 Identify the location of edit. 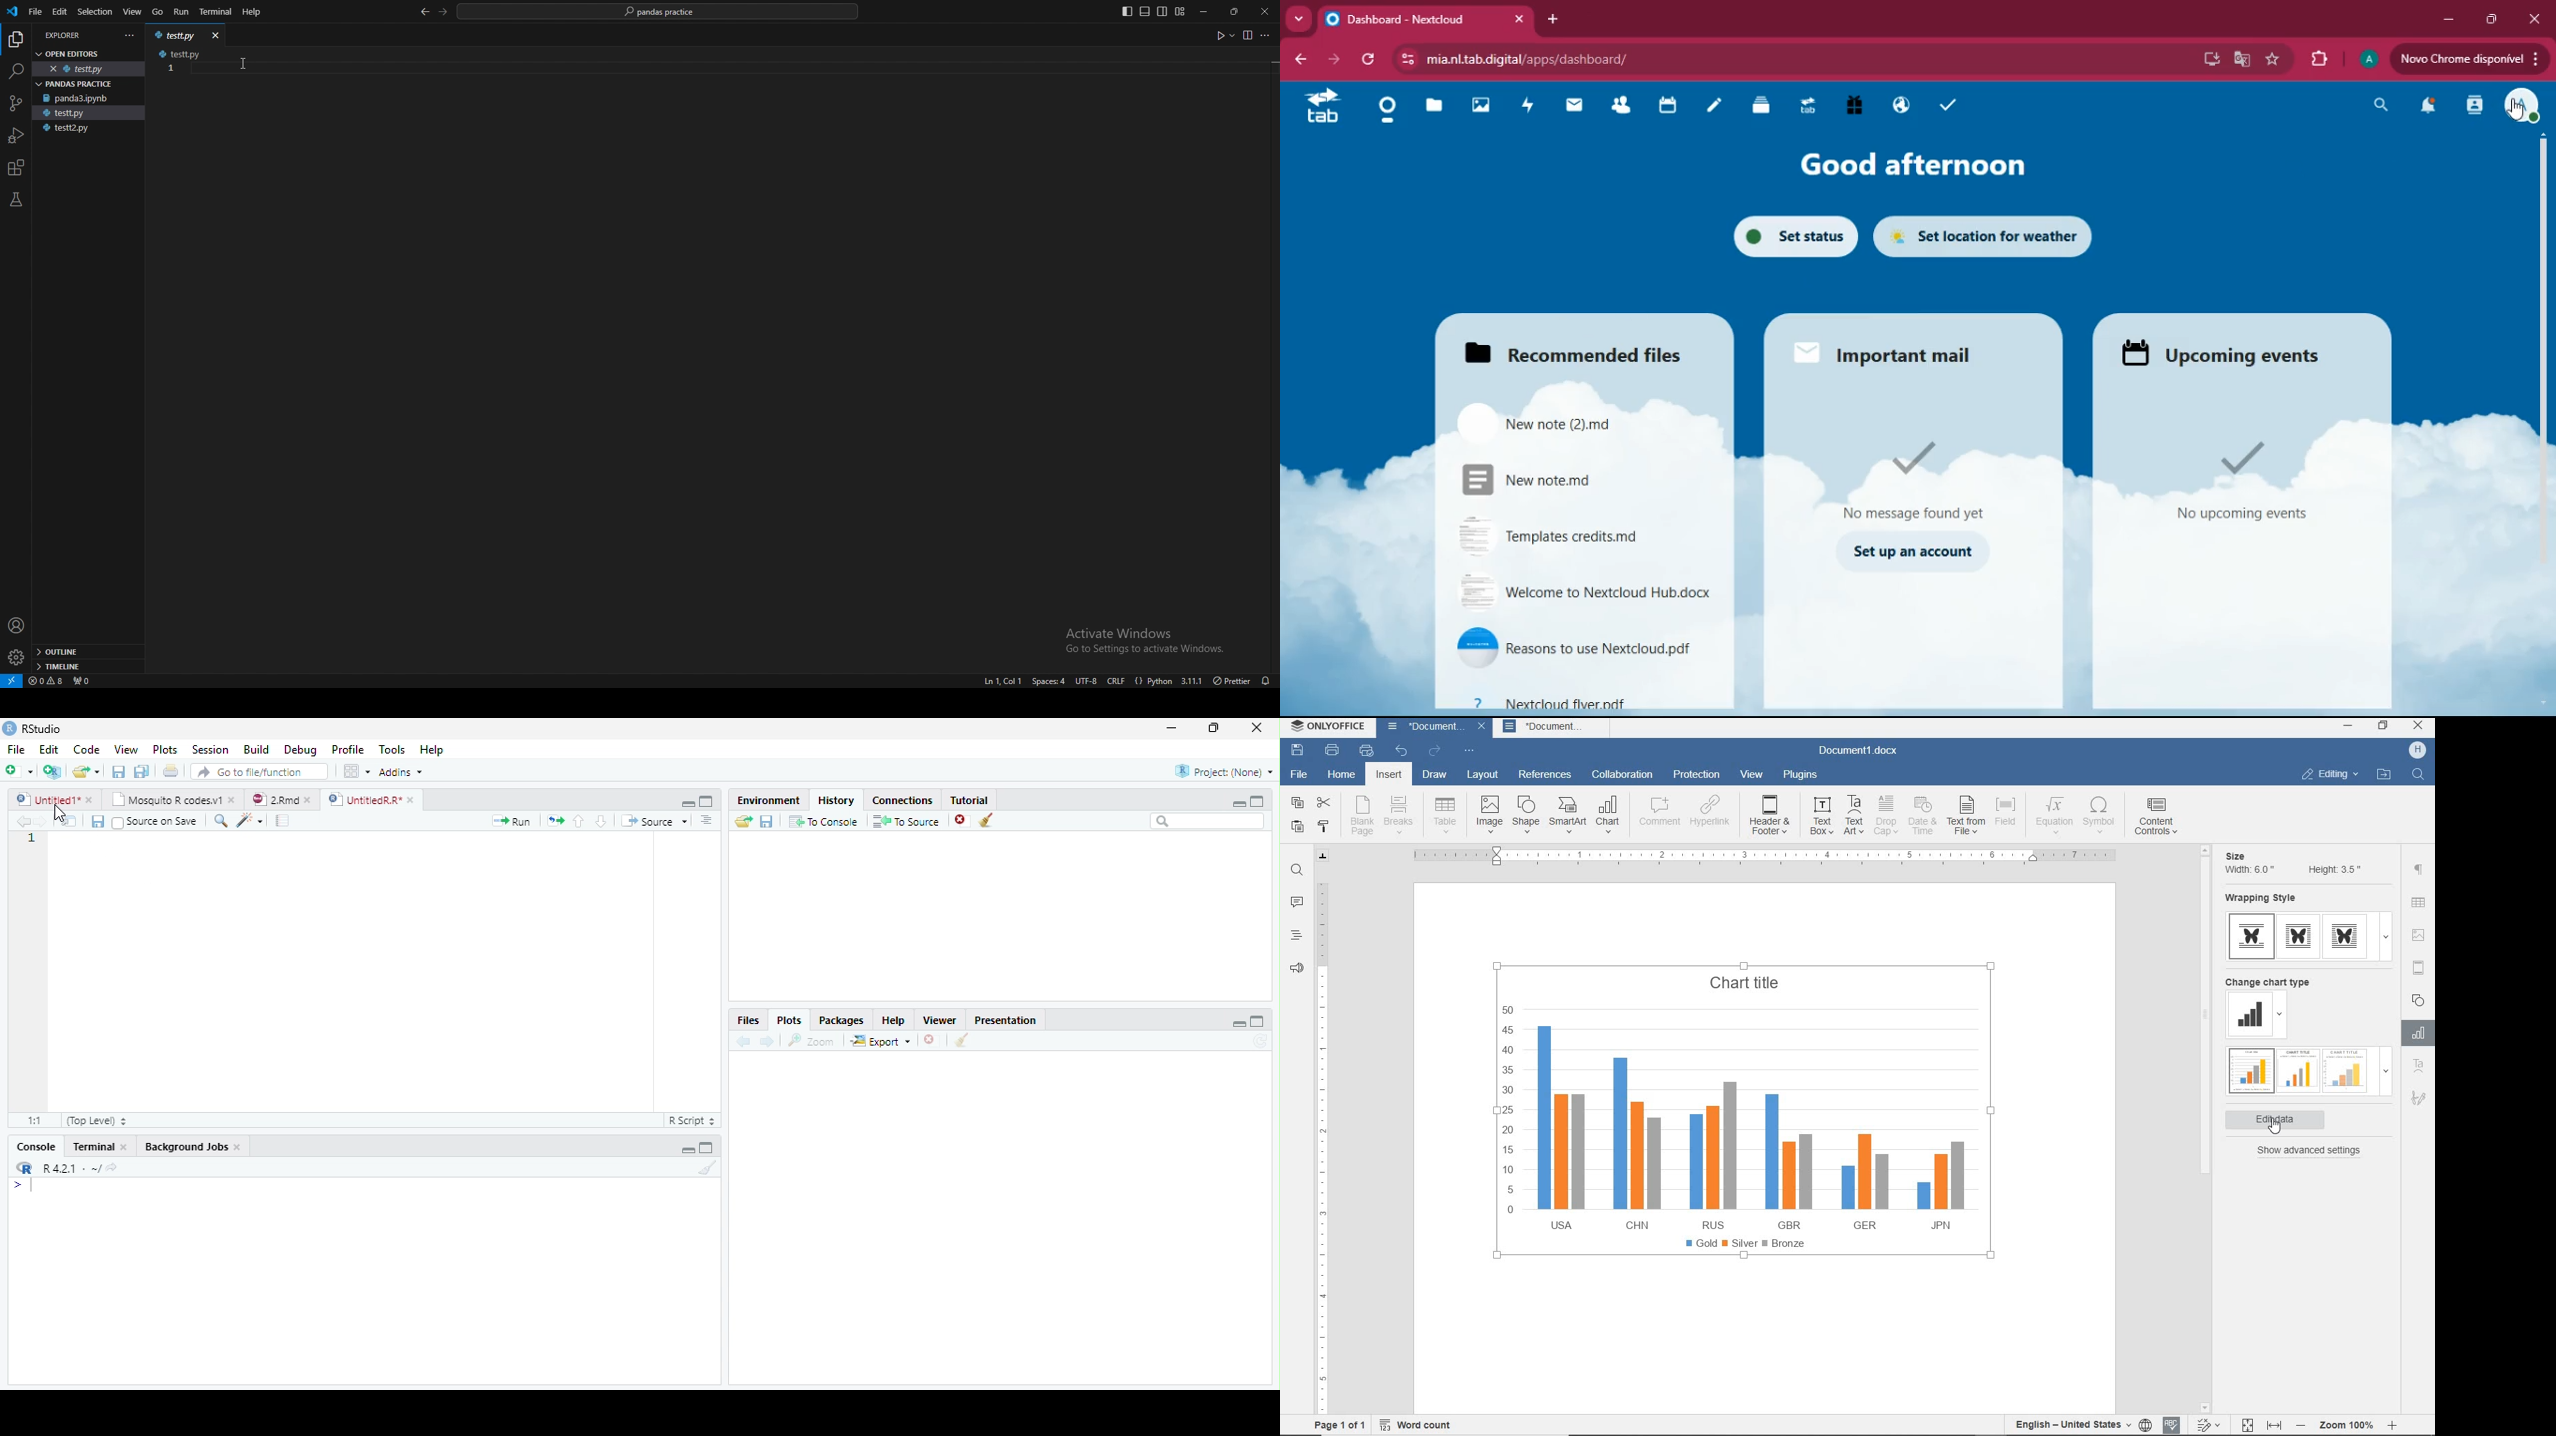
(61, 11).